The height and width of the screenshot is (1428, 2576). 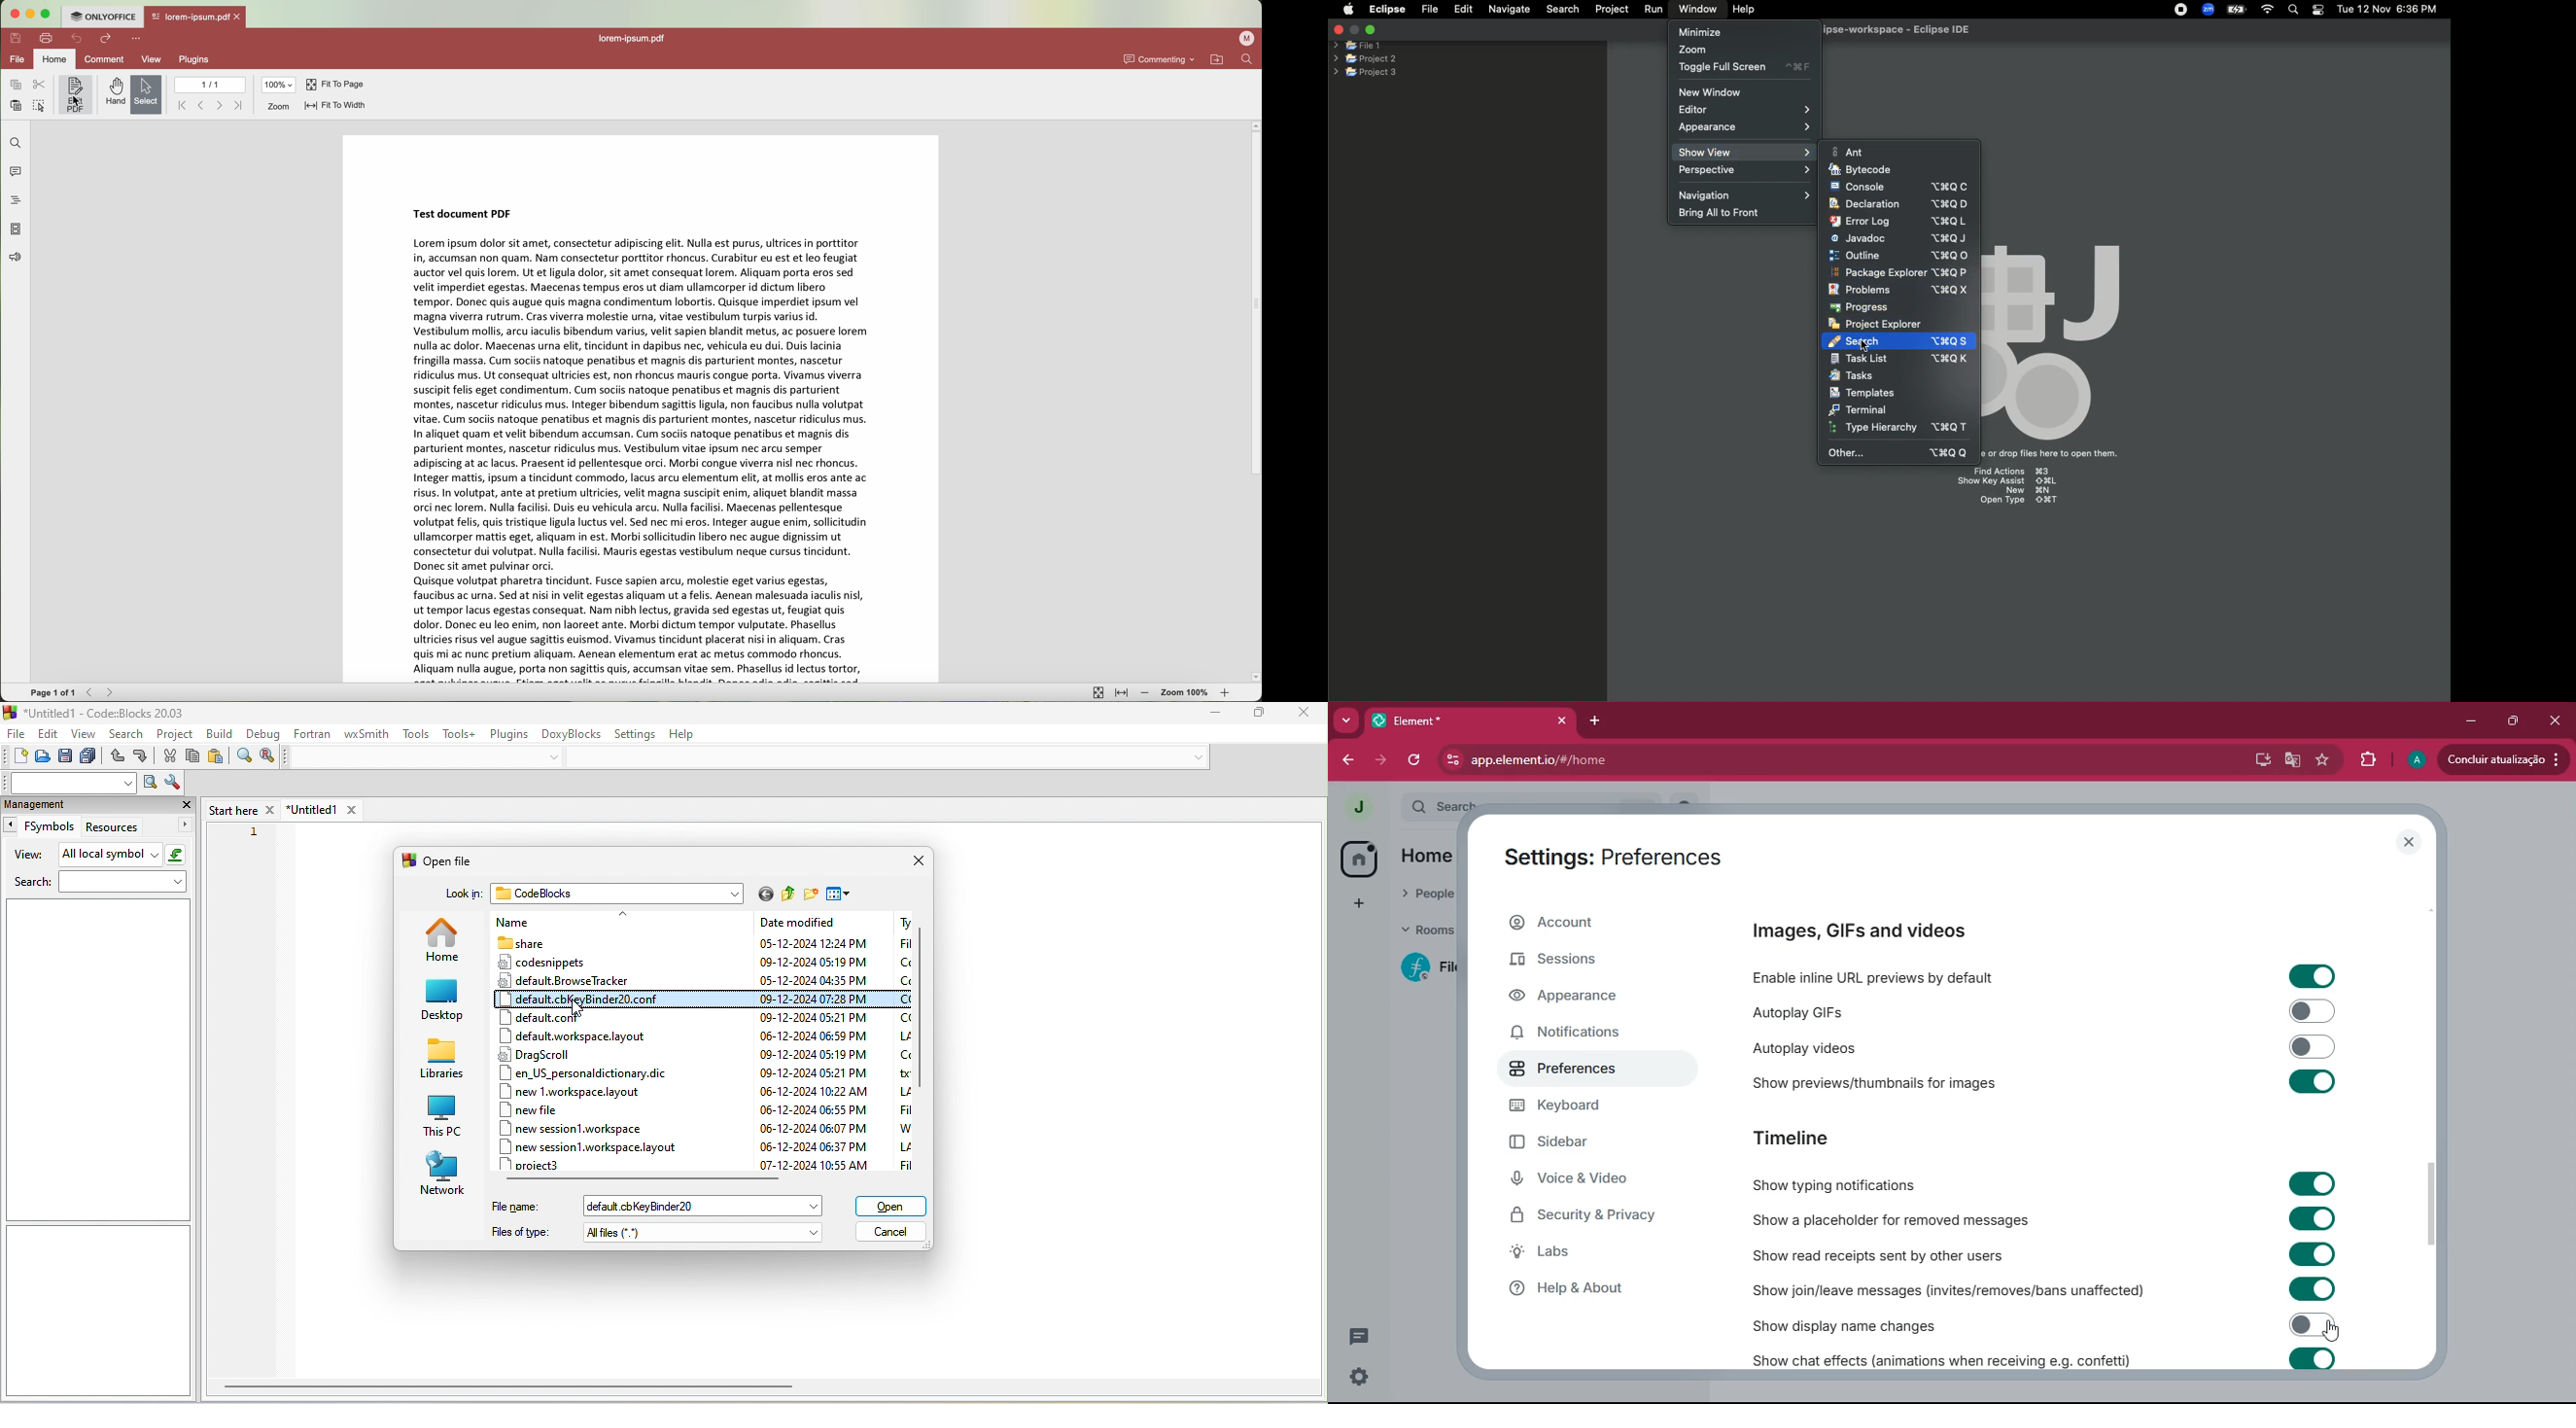 What do you see at coordinates (1416, 760) in the screenshot?
I see `refresh` at bounding box center [1416, 760].